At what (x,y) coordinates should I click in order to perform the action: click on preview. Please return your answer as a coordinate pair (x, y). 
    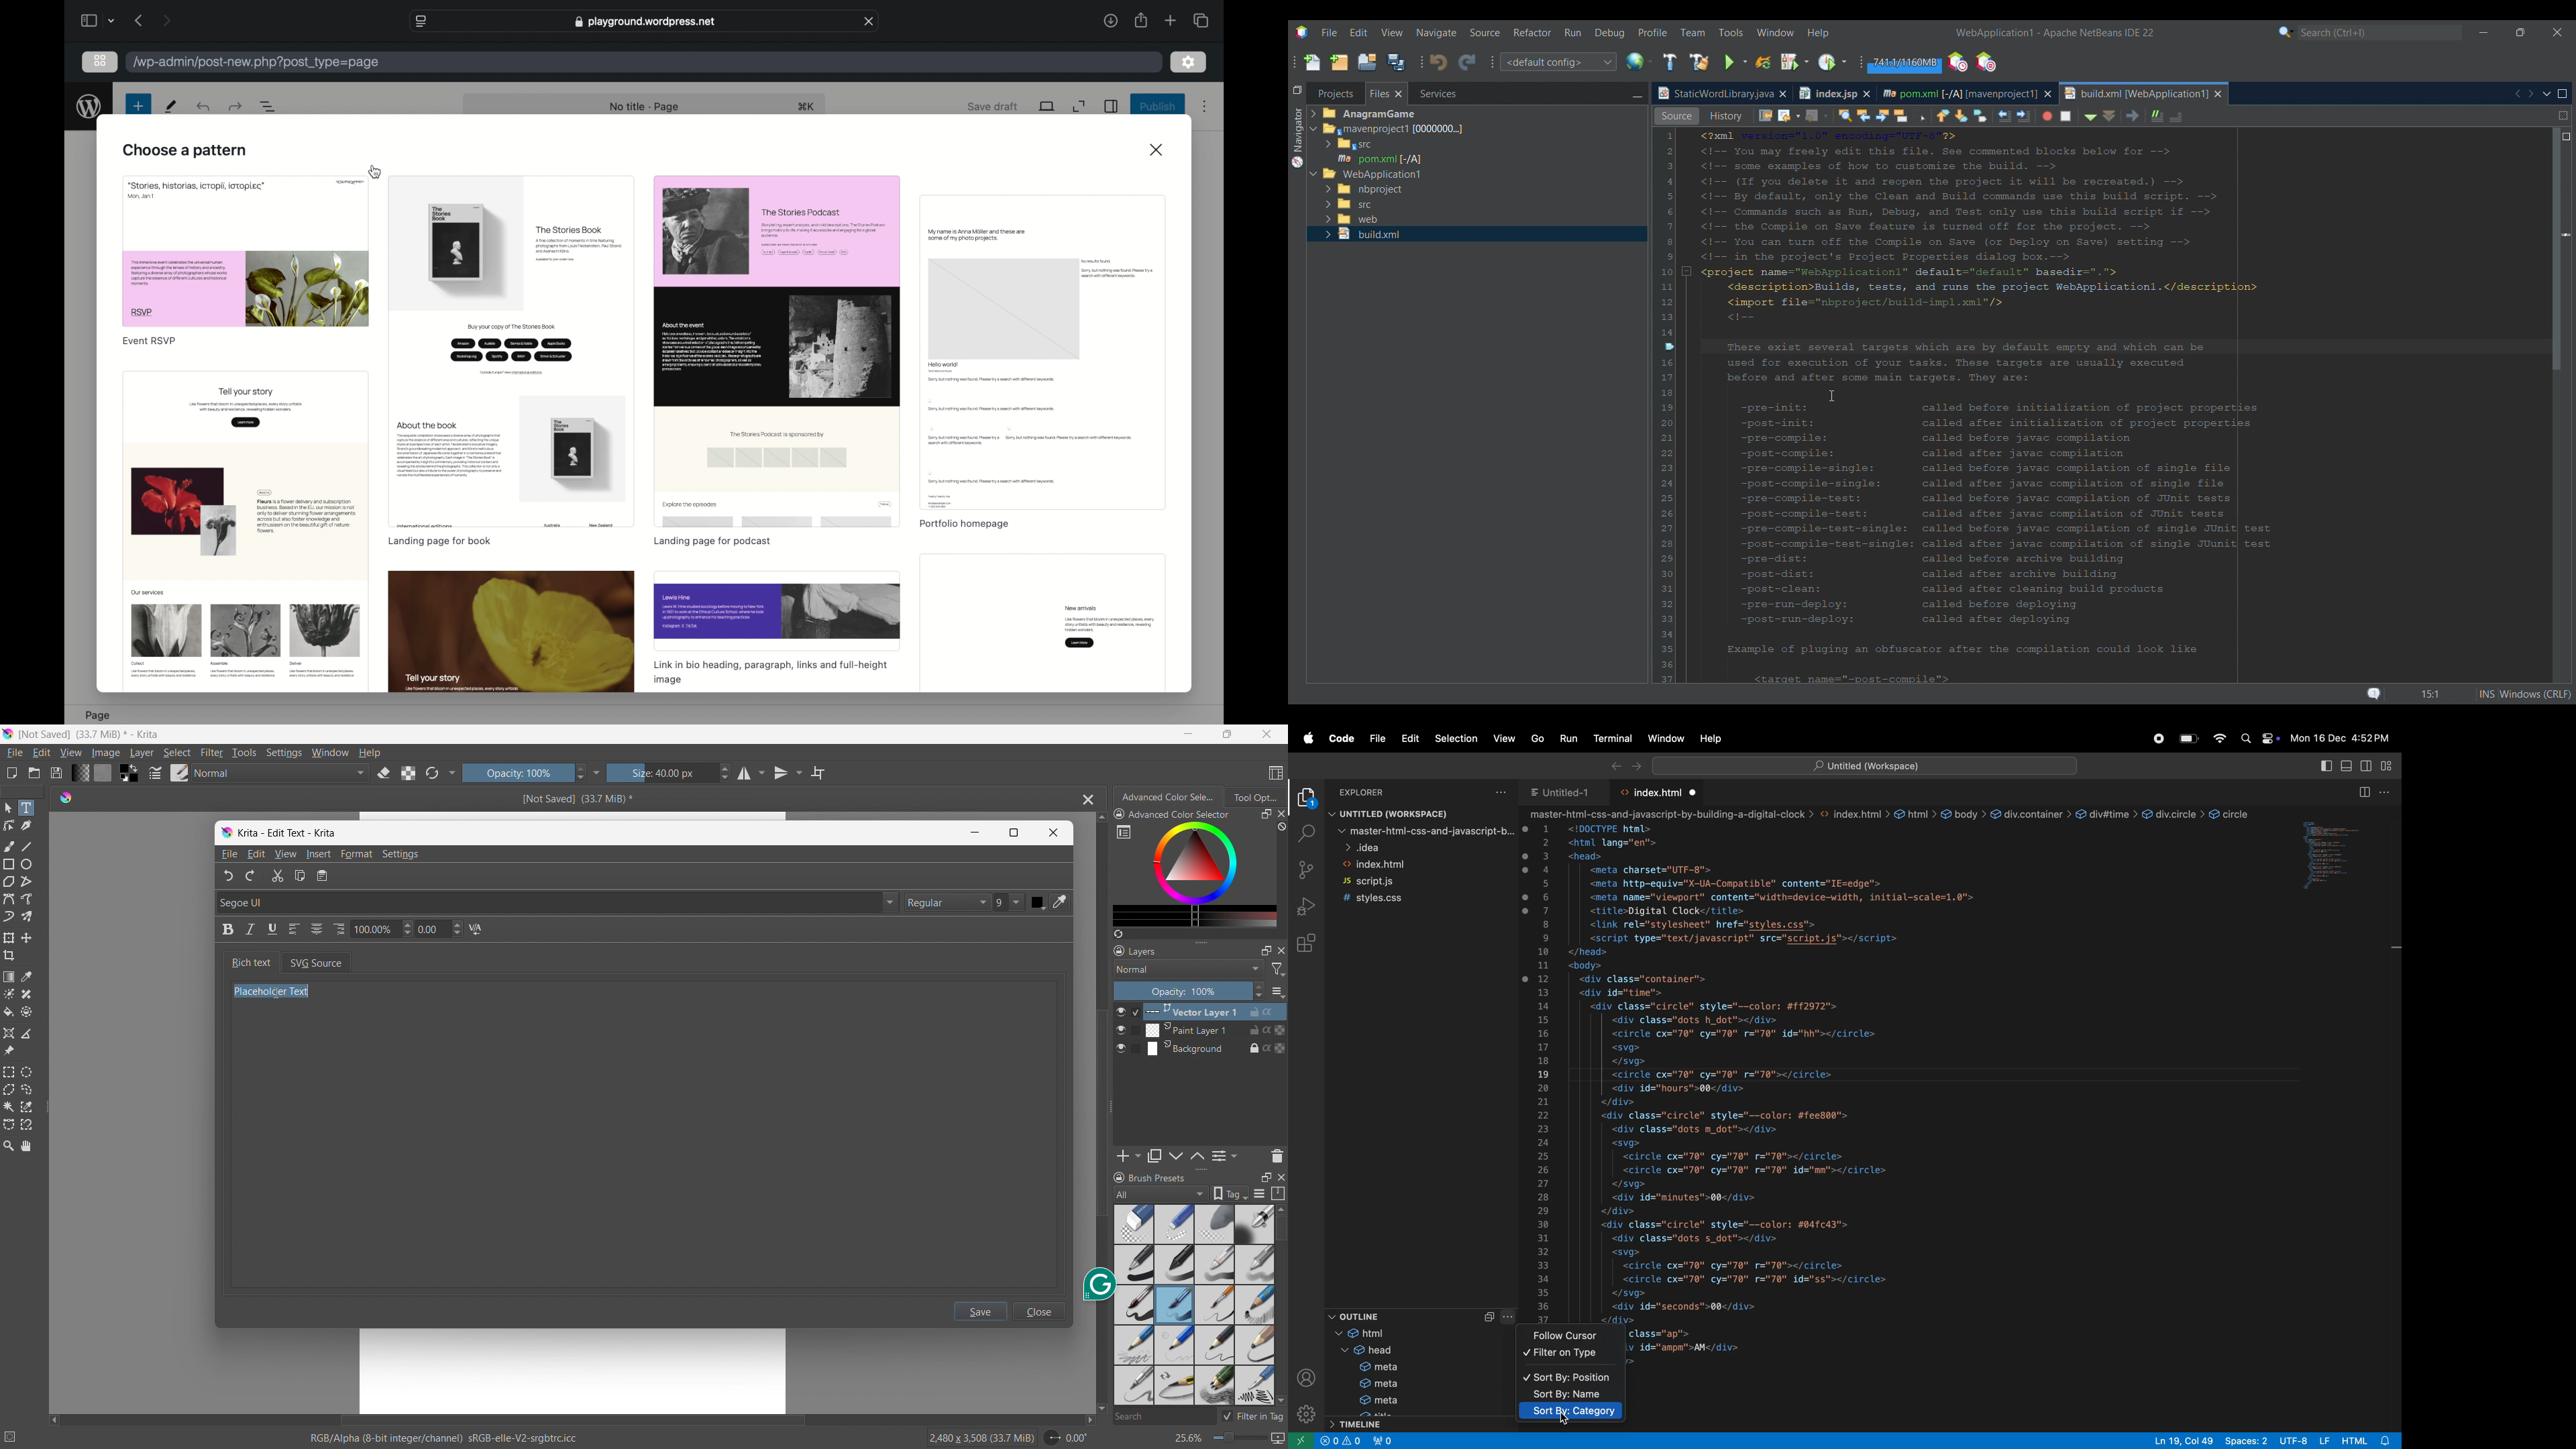
    Looking at the image, I should click on (1042, 622).